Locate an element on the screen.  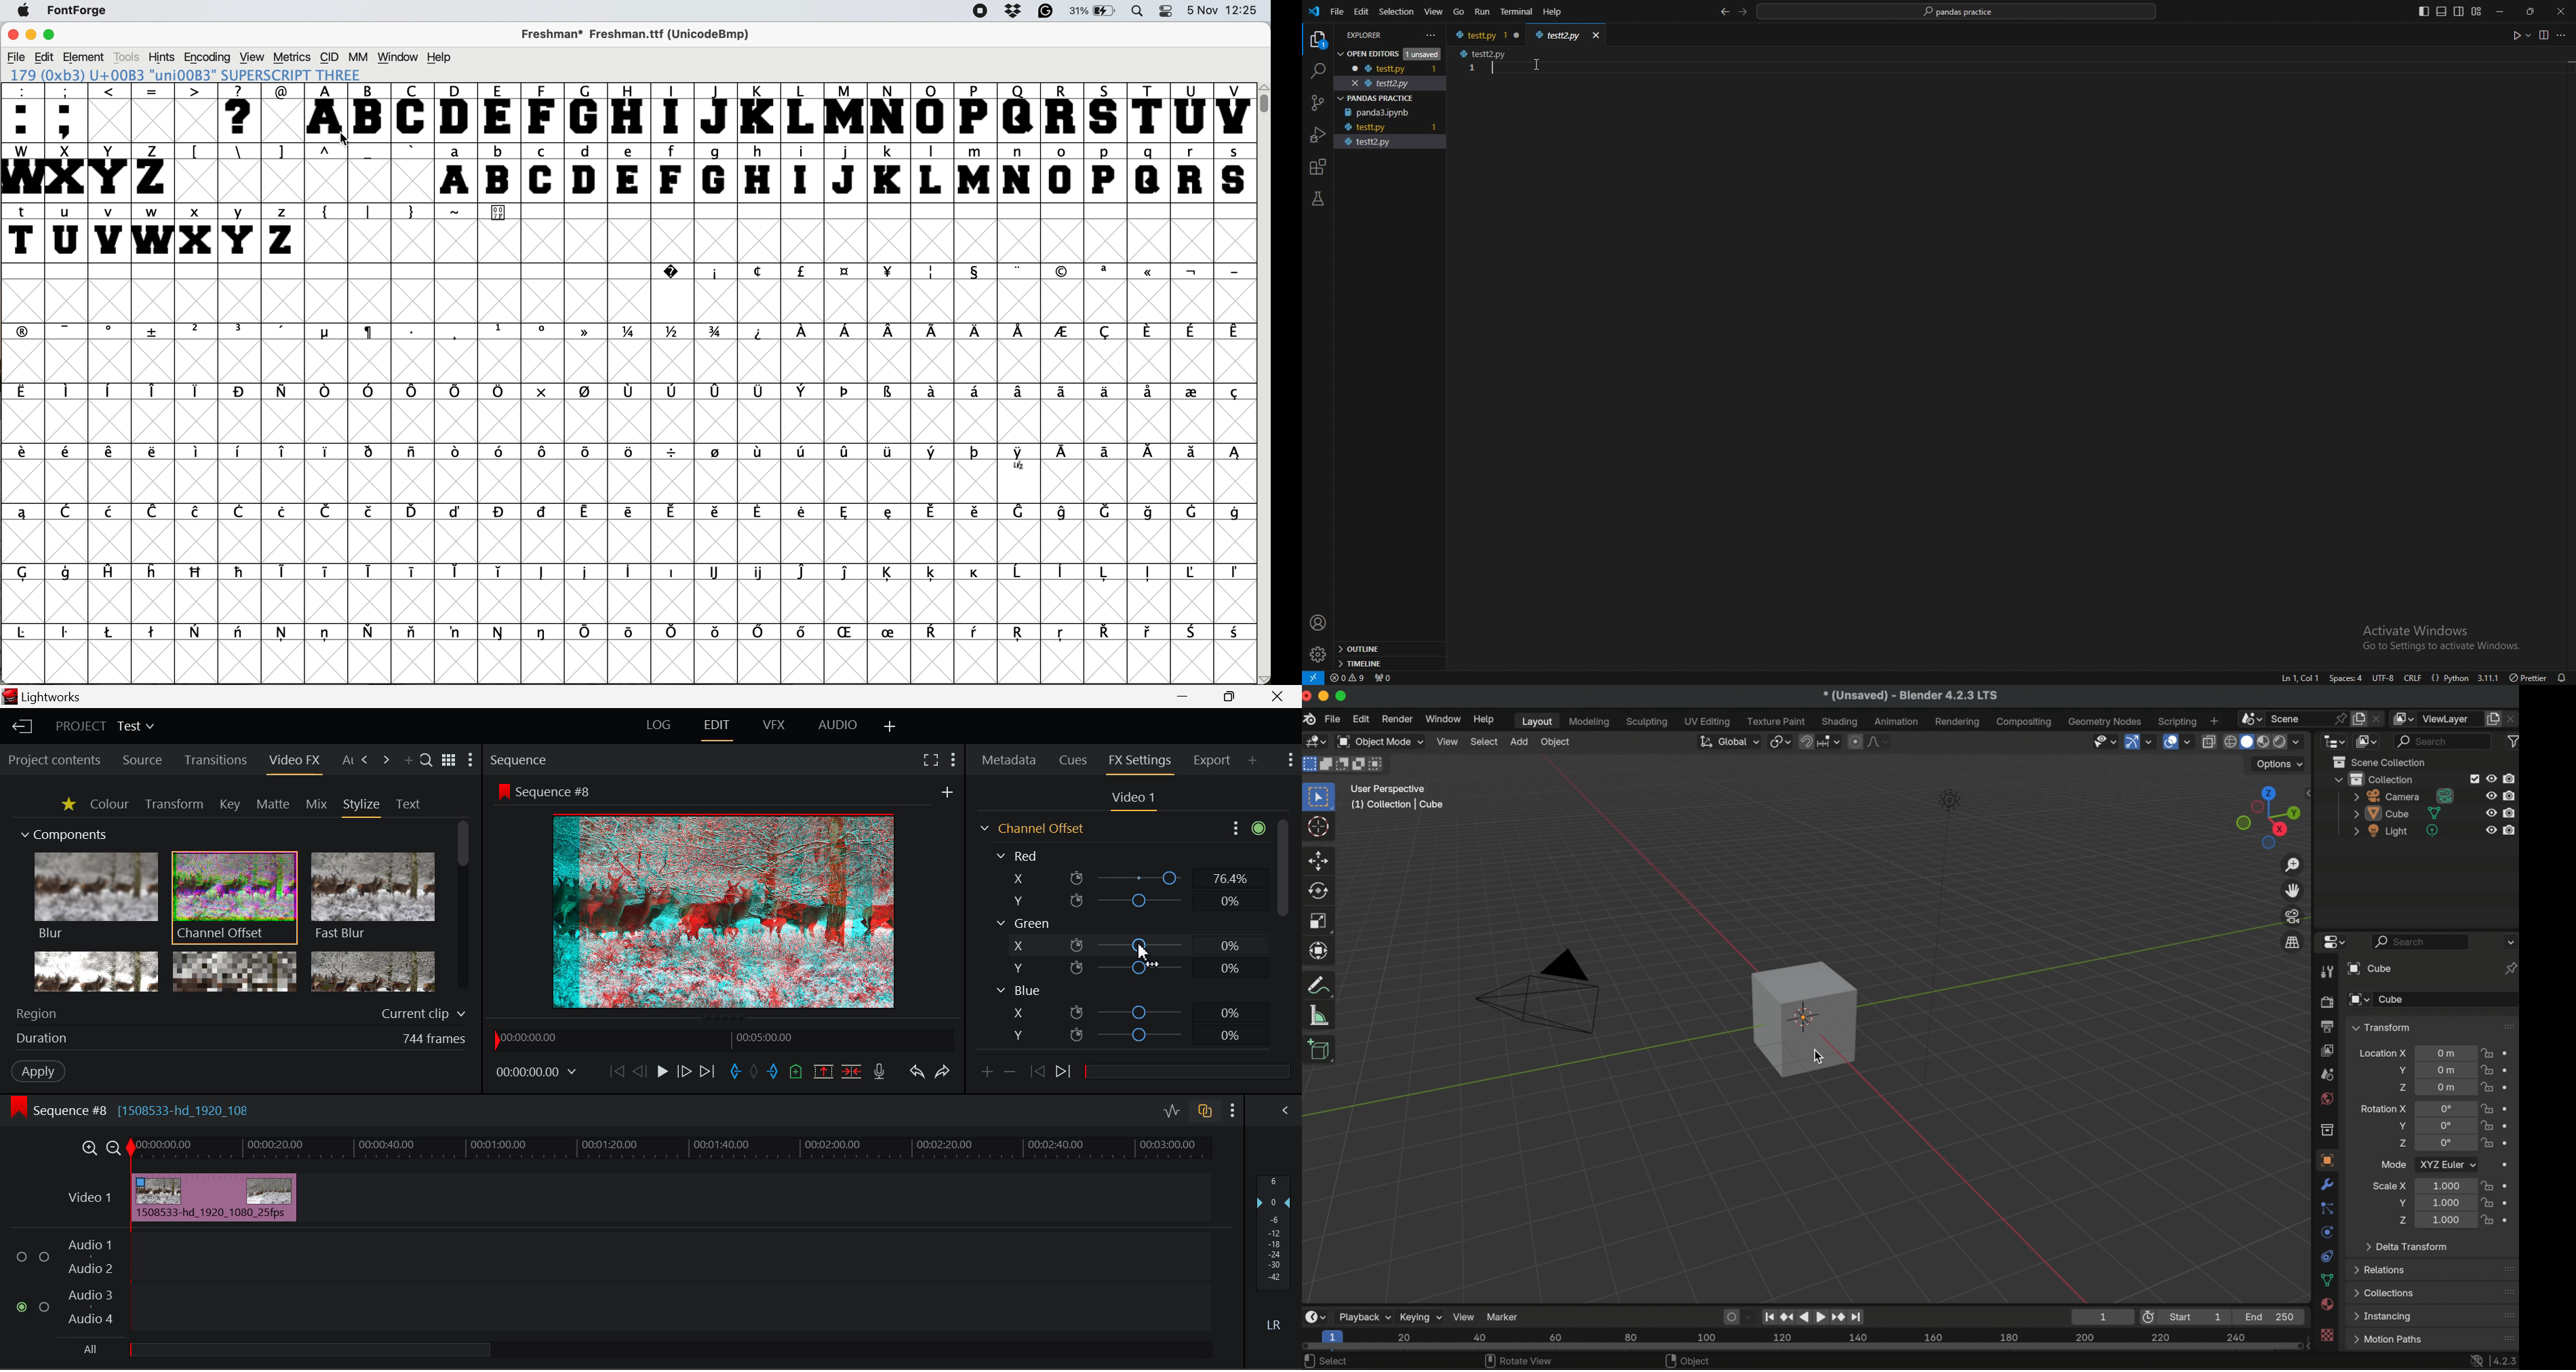
edit is located at coordinates (44, 57).